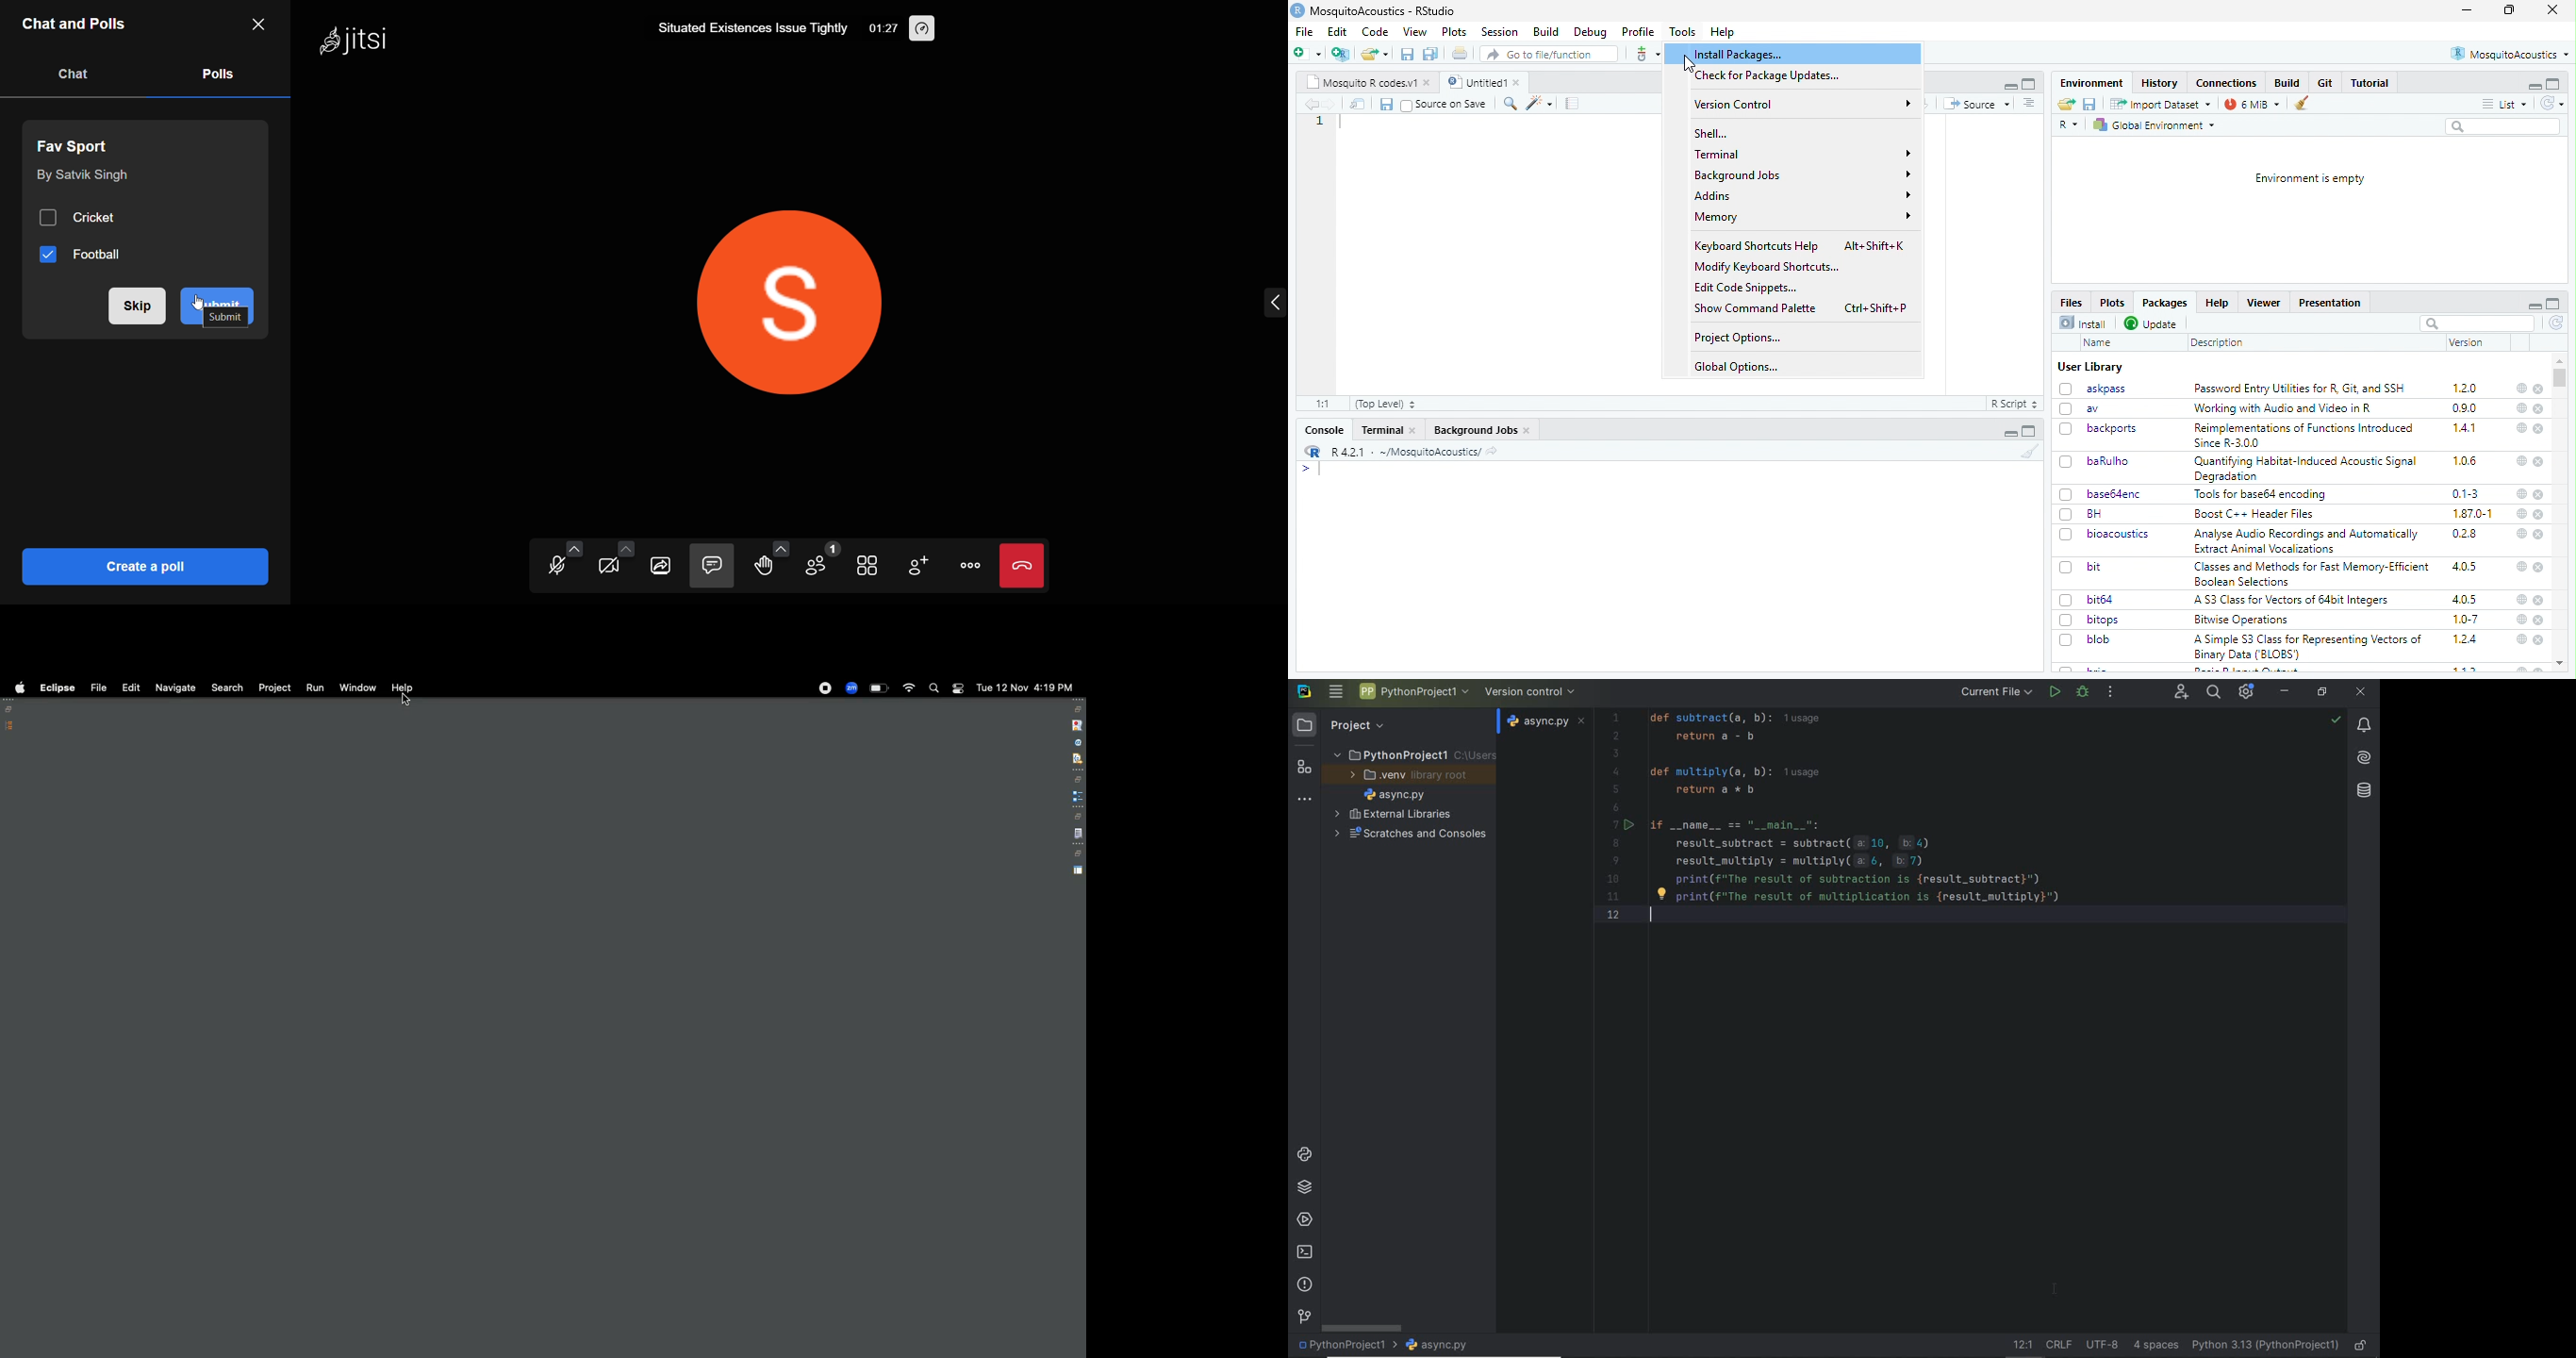 Image resolution: width=2576 pixels, height=1372 pixels. Describe the element at coordinates (1803, 154) in the screenshot. I see `Terminal` at that location.